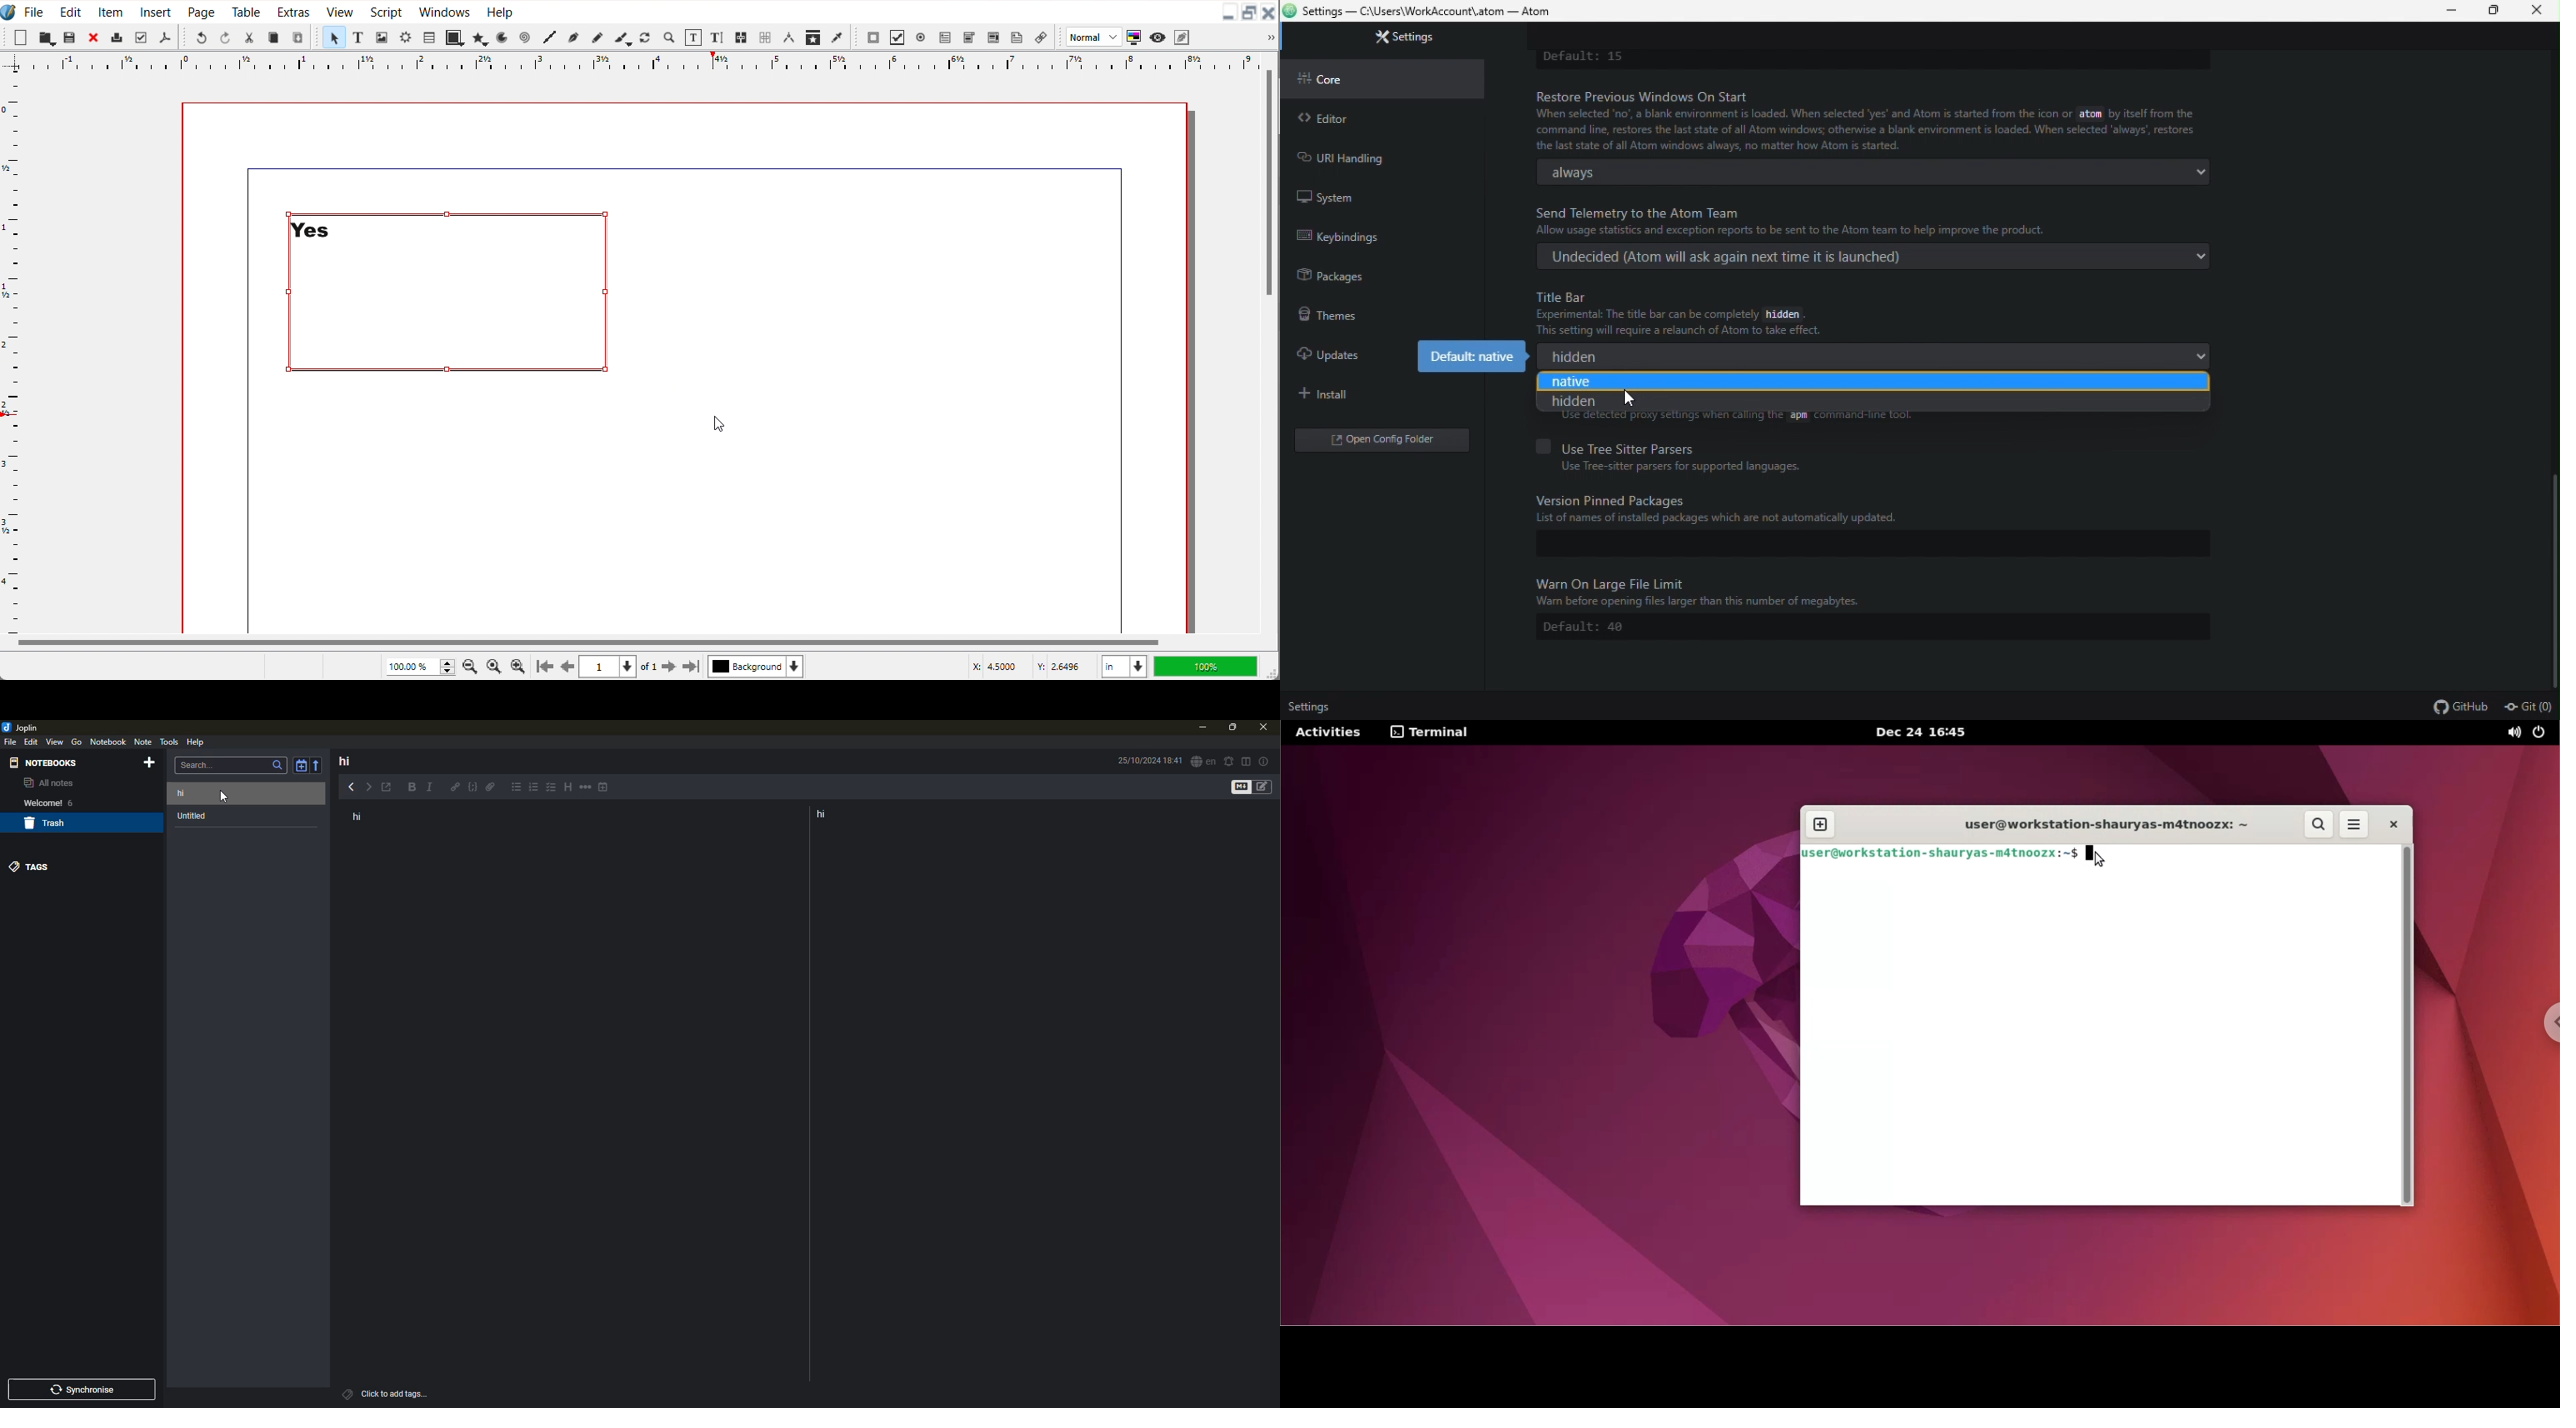 The width and height of the screenshot is (2576, 1428). Describe the element at coordinates (152, 763) in the screenshot. I see `add notebook` at that location.